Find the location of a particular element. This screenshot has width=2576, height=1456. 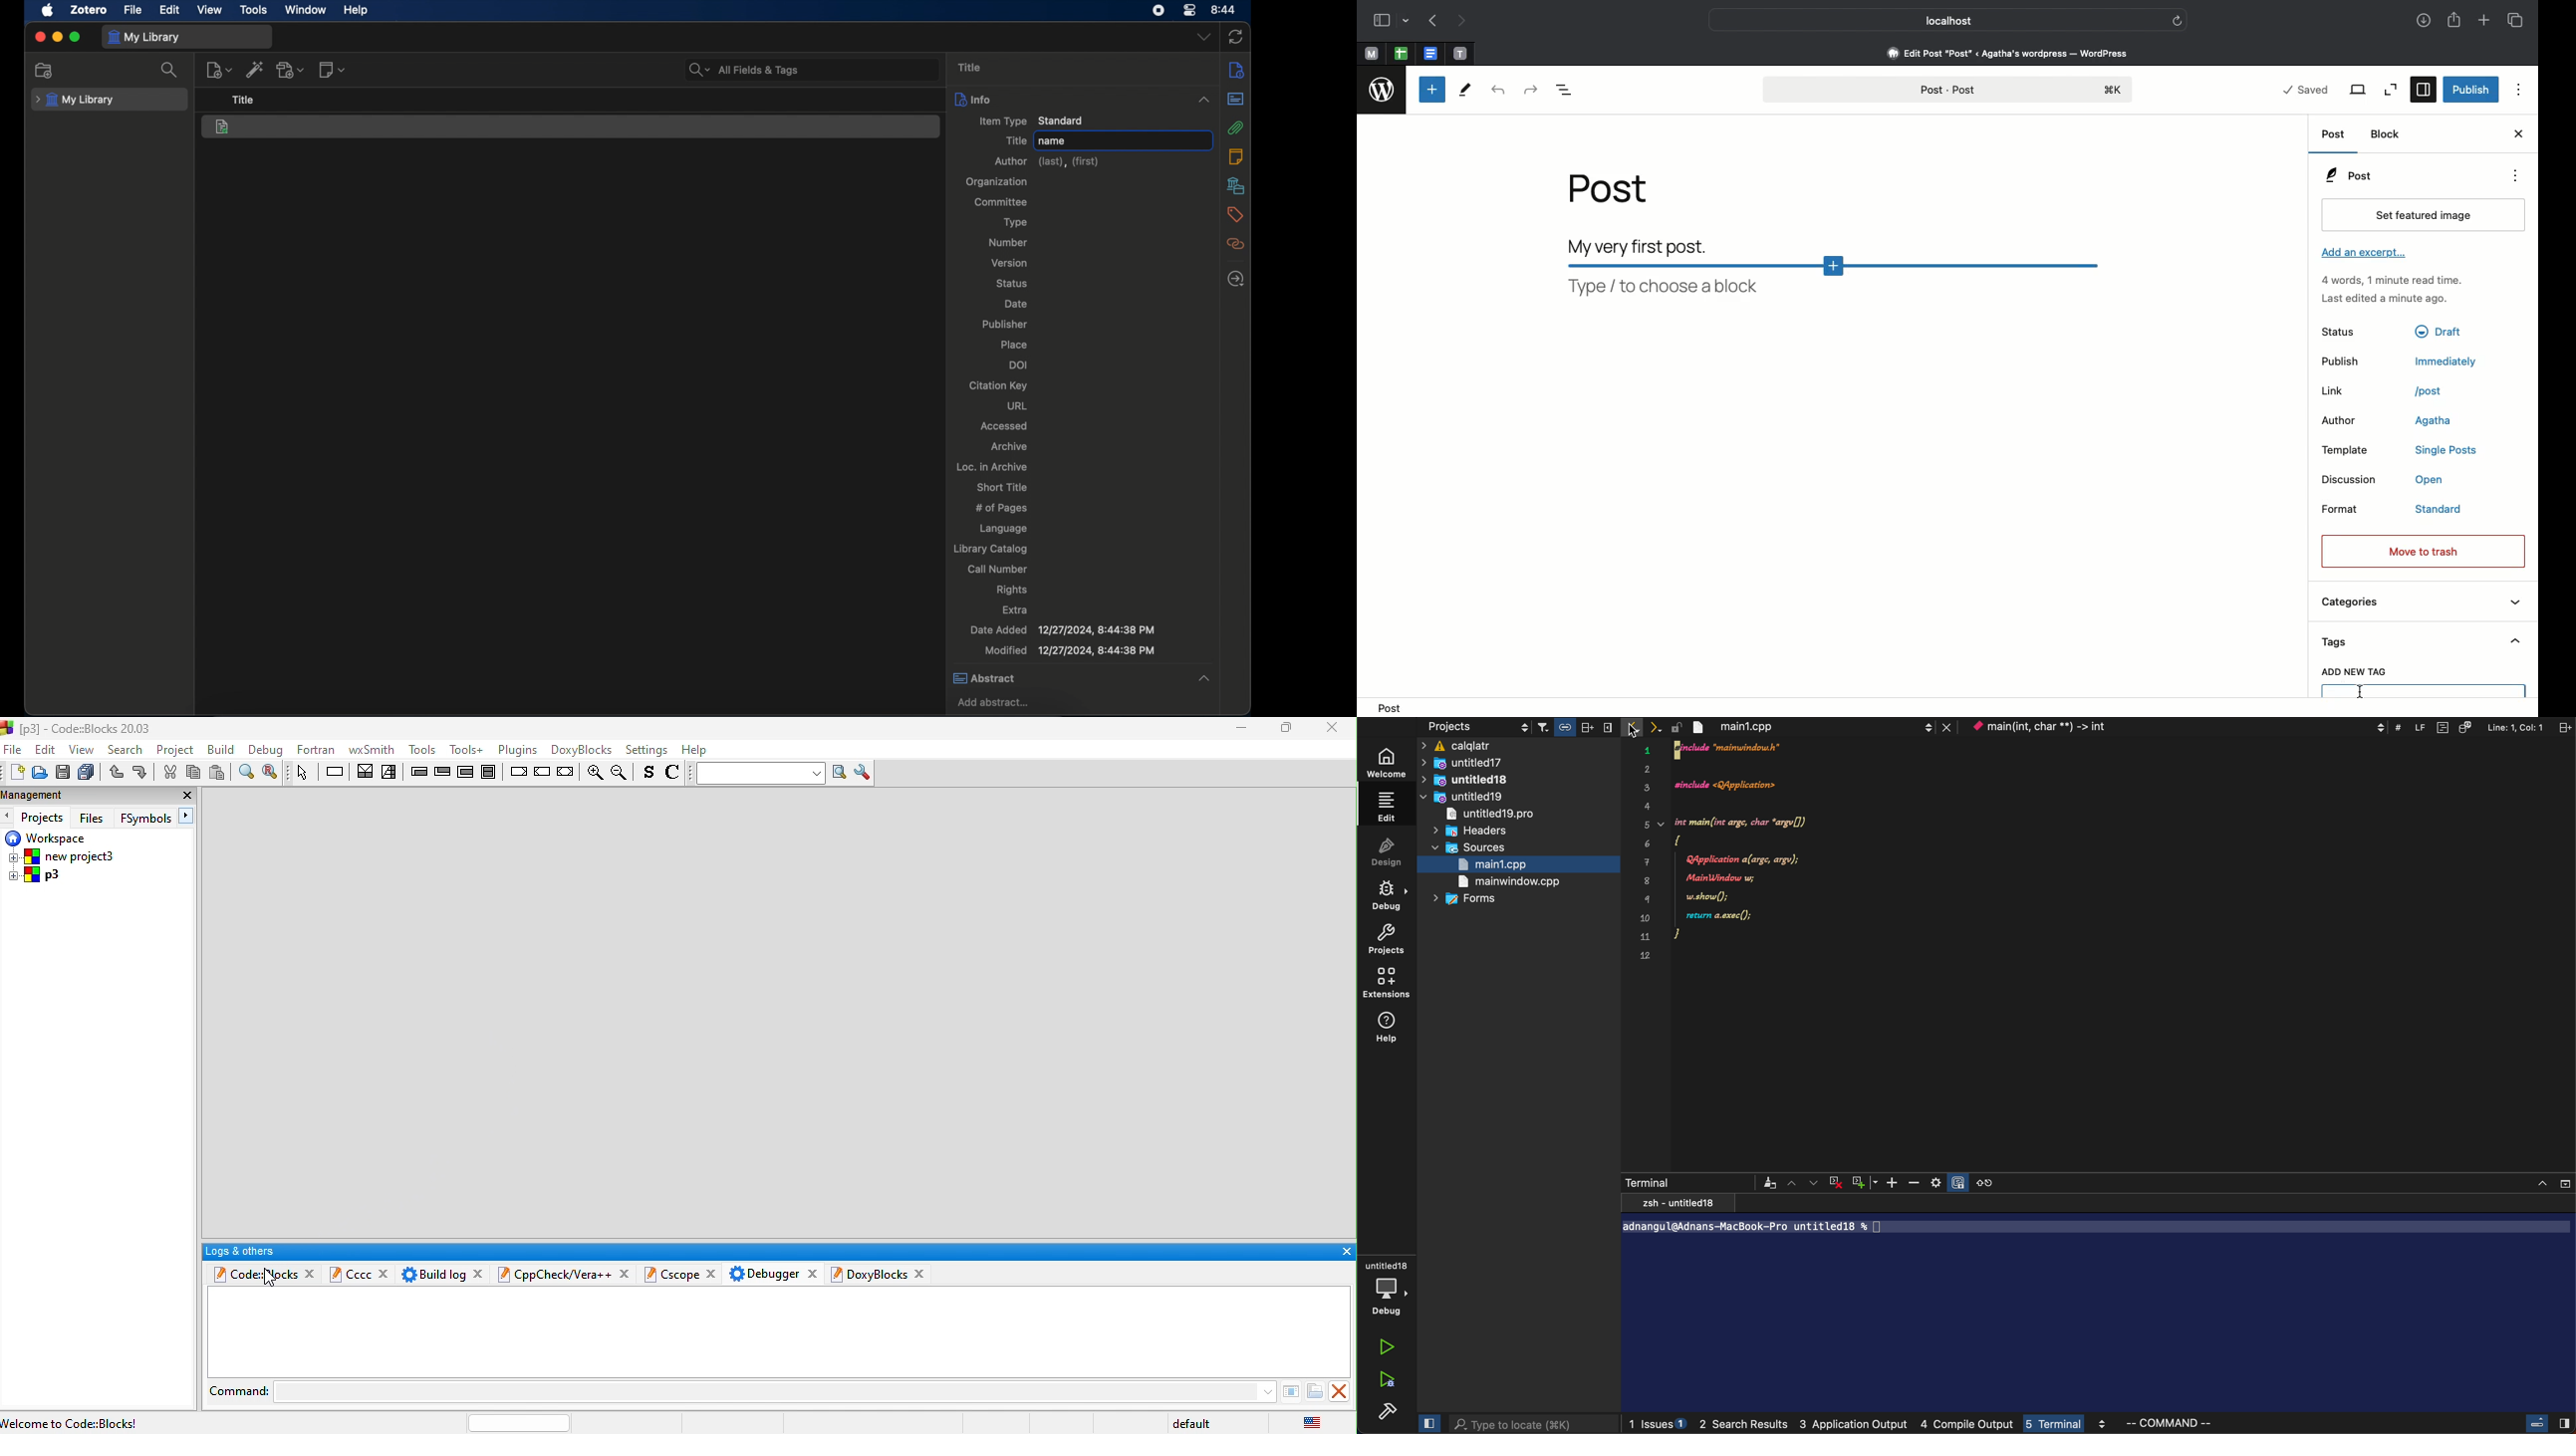

abstract is located at coordinates (1063, 679).